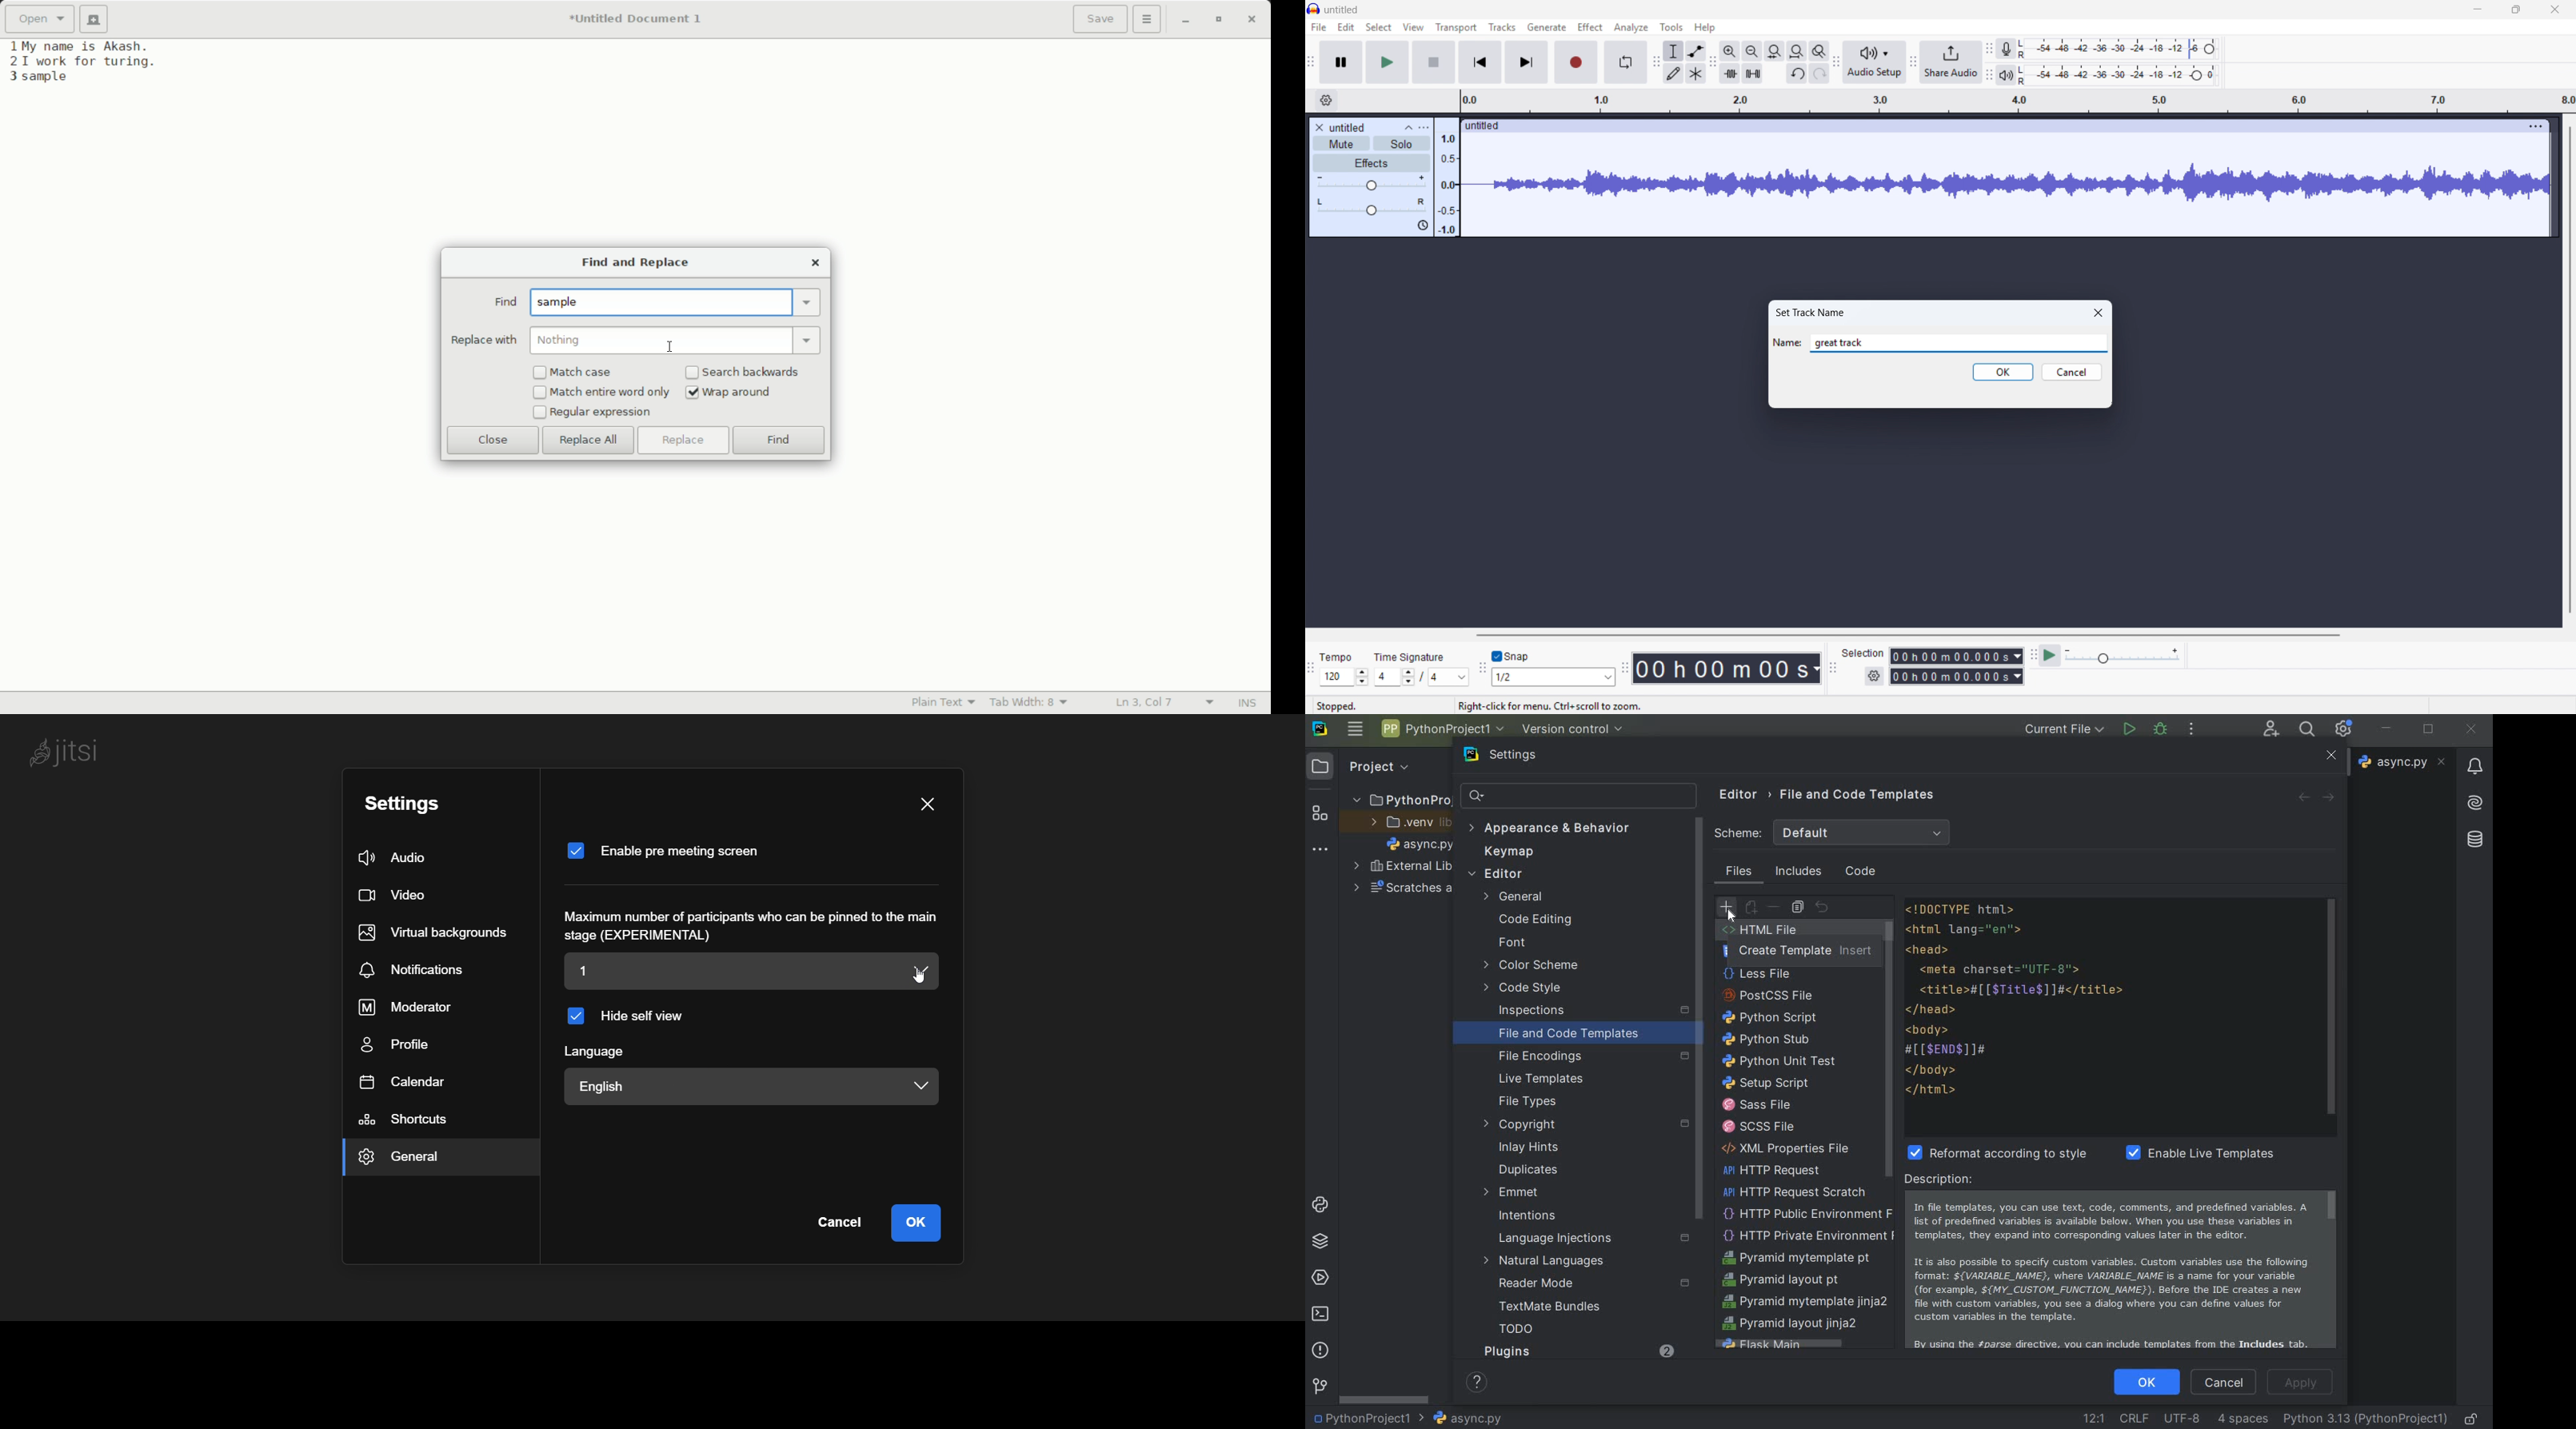 Image resolution: width=2576 pixels, height=1456 pixels. What do you see at coordinates (1407, 127) in the screenshot?
I see `Collapse ` at bounding box center [1407, 127].